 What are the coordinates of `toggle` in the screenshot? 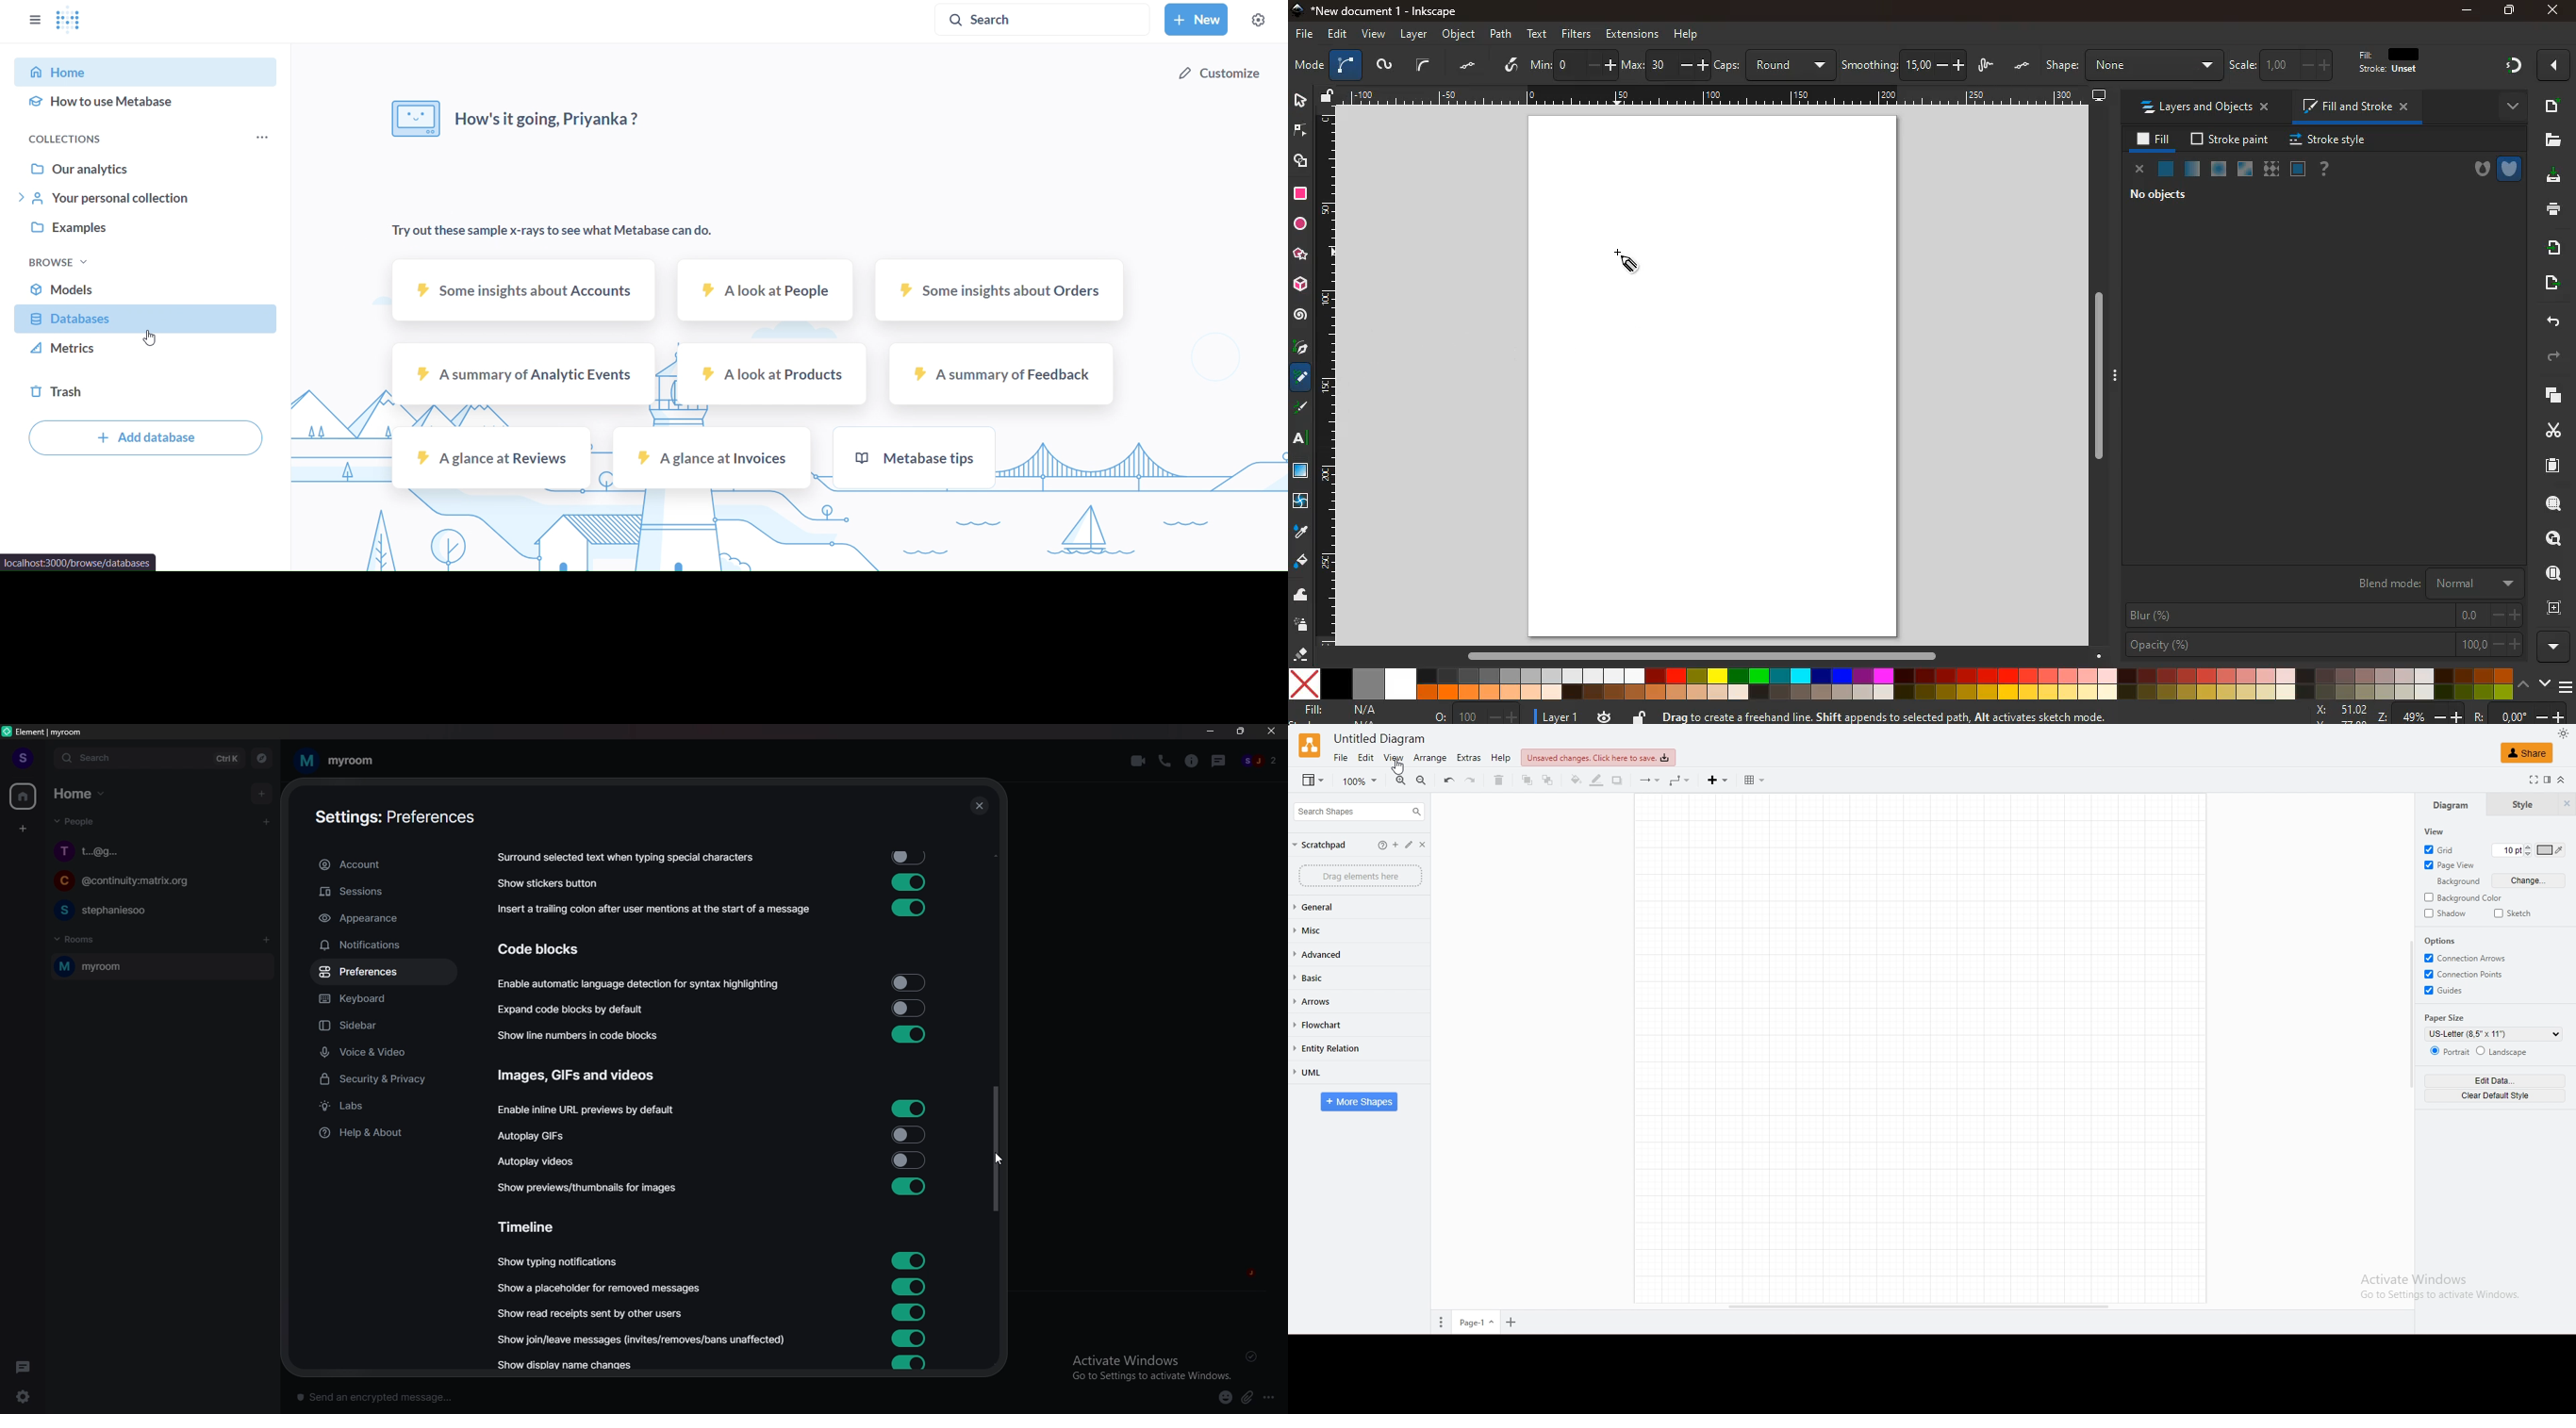 It's located at (909, 1108).